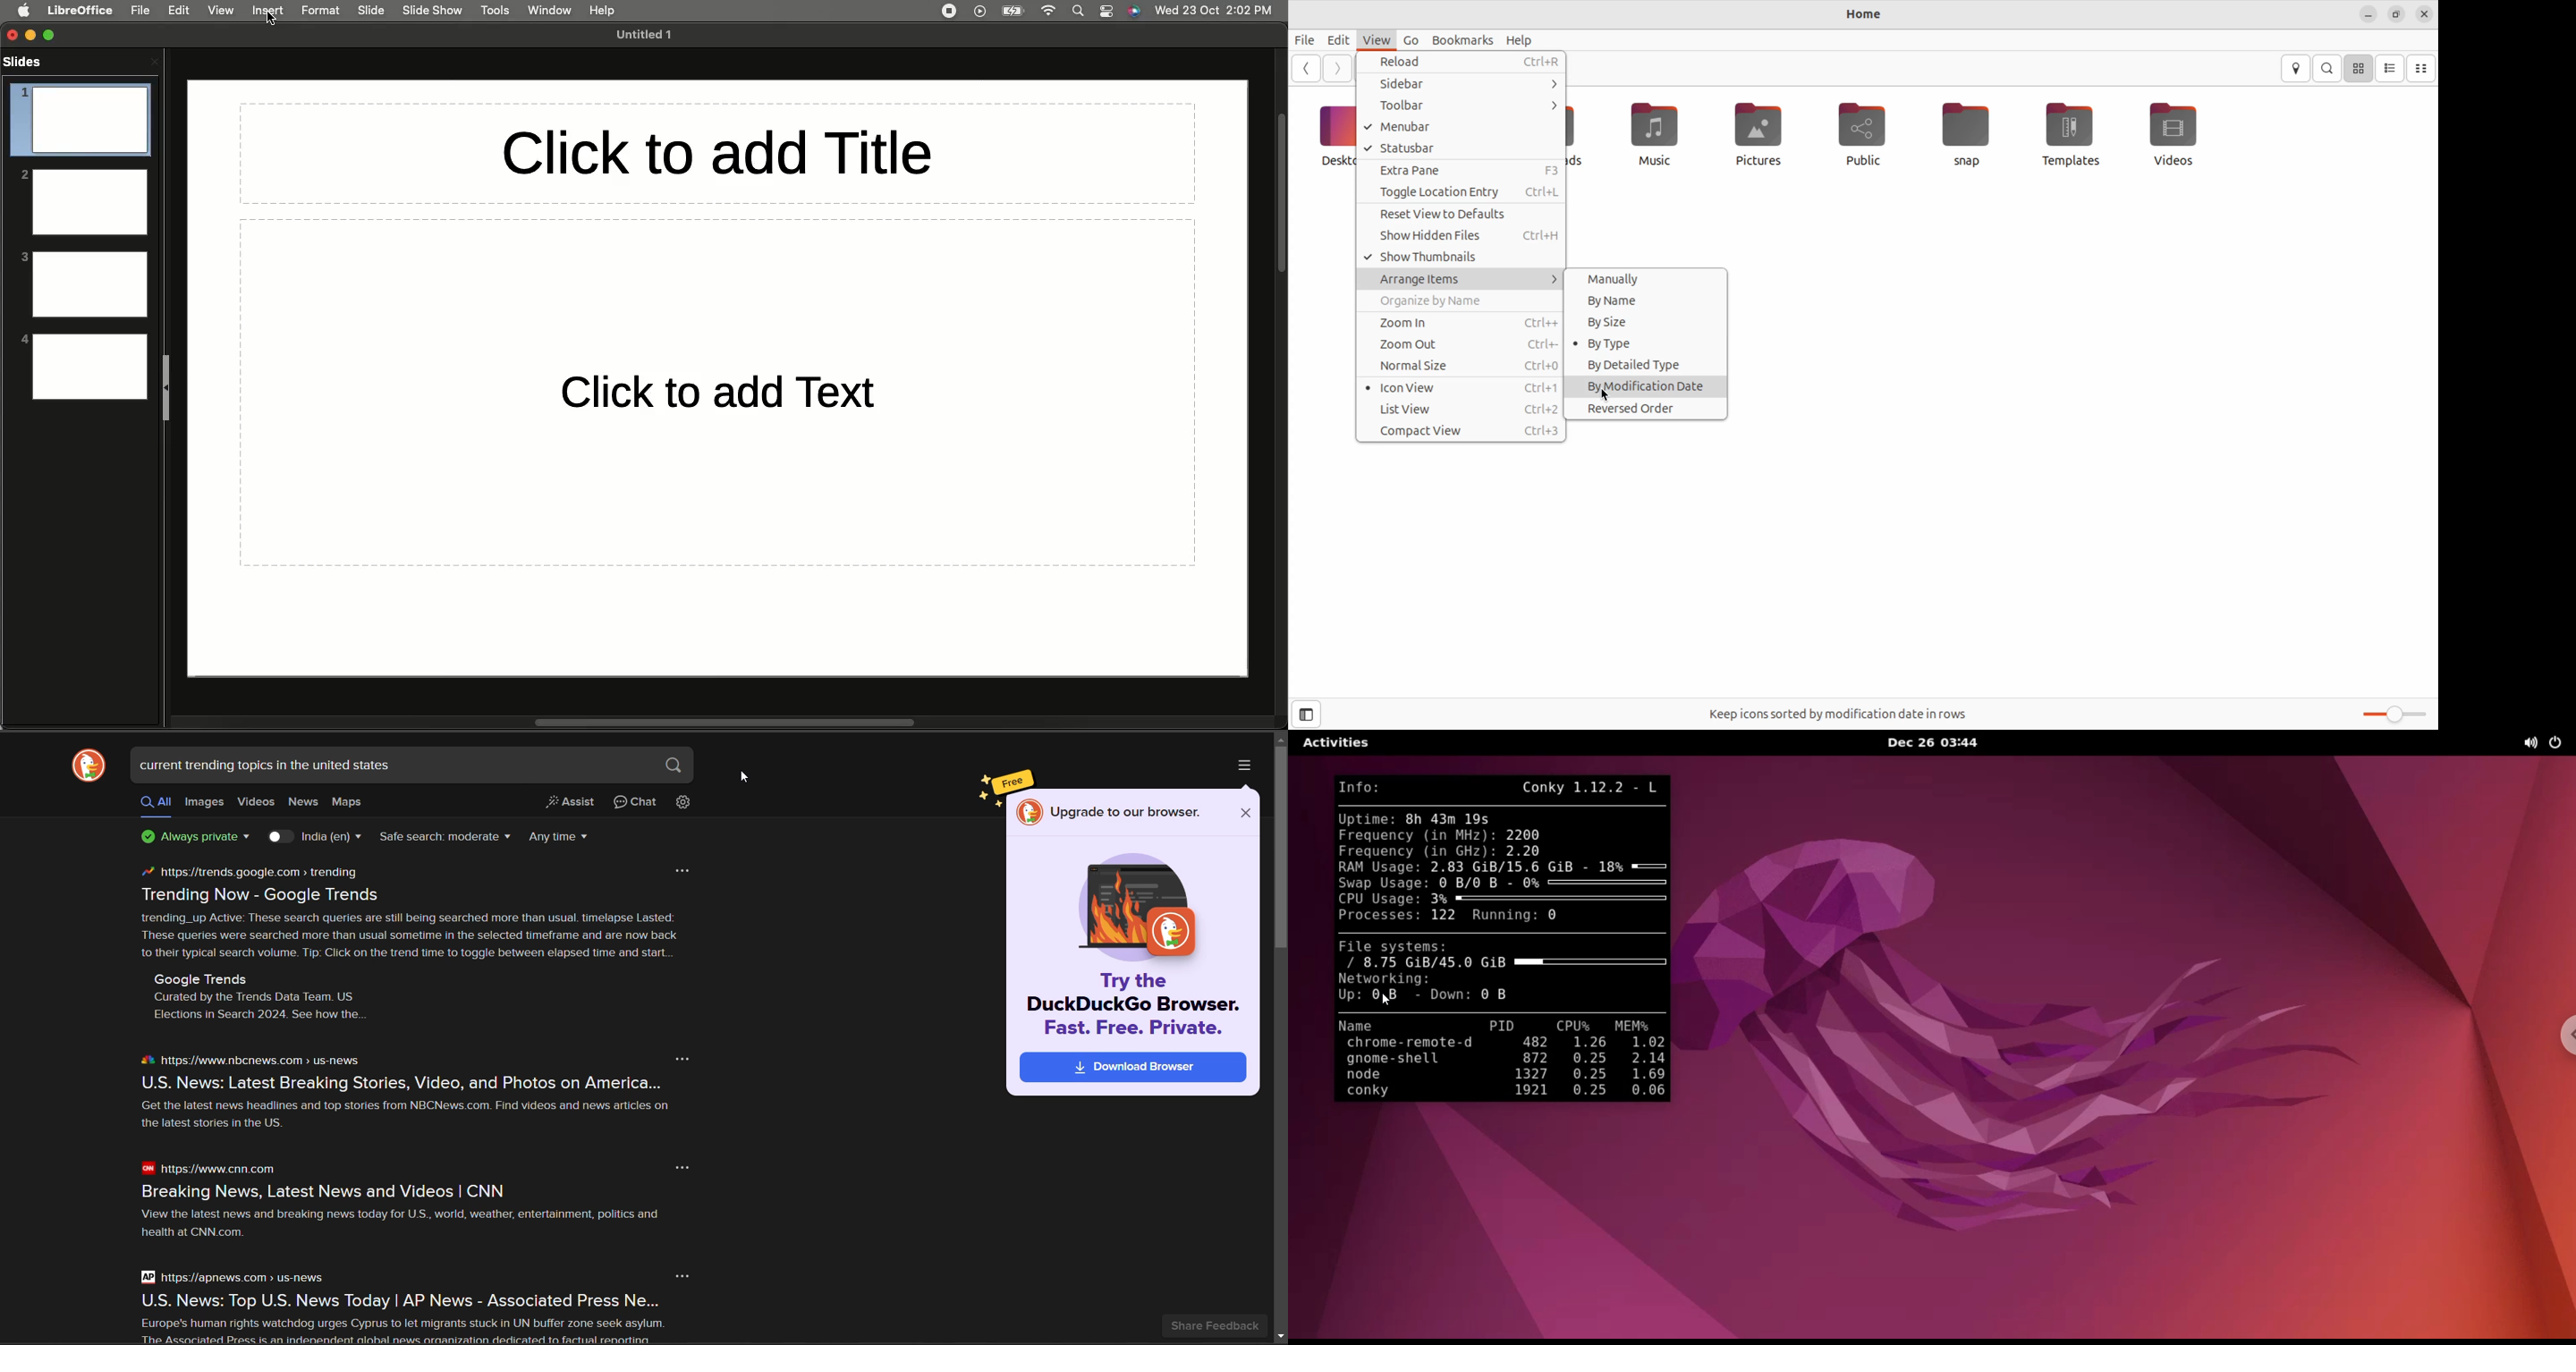  What do you see at coordinates (372, 11) in the screenshot?
I see `Slide` at bounding box center [372, 11].